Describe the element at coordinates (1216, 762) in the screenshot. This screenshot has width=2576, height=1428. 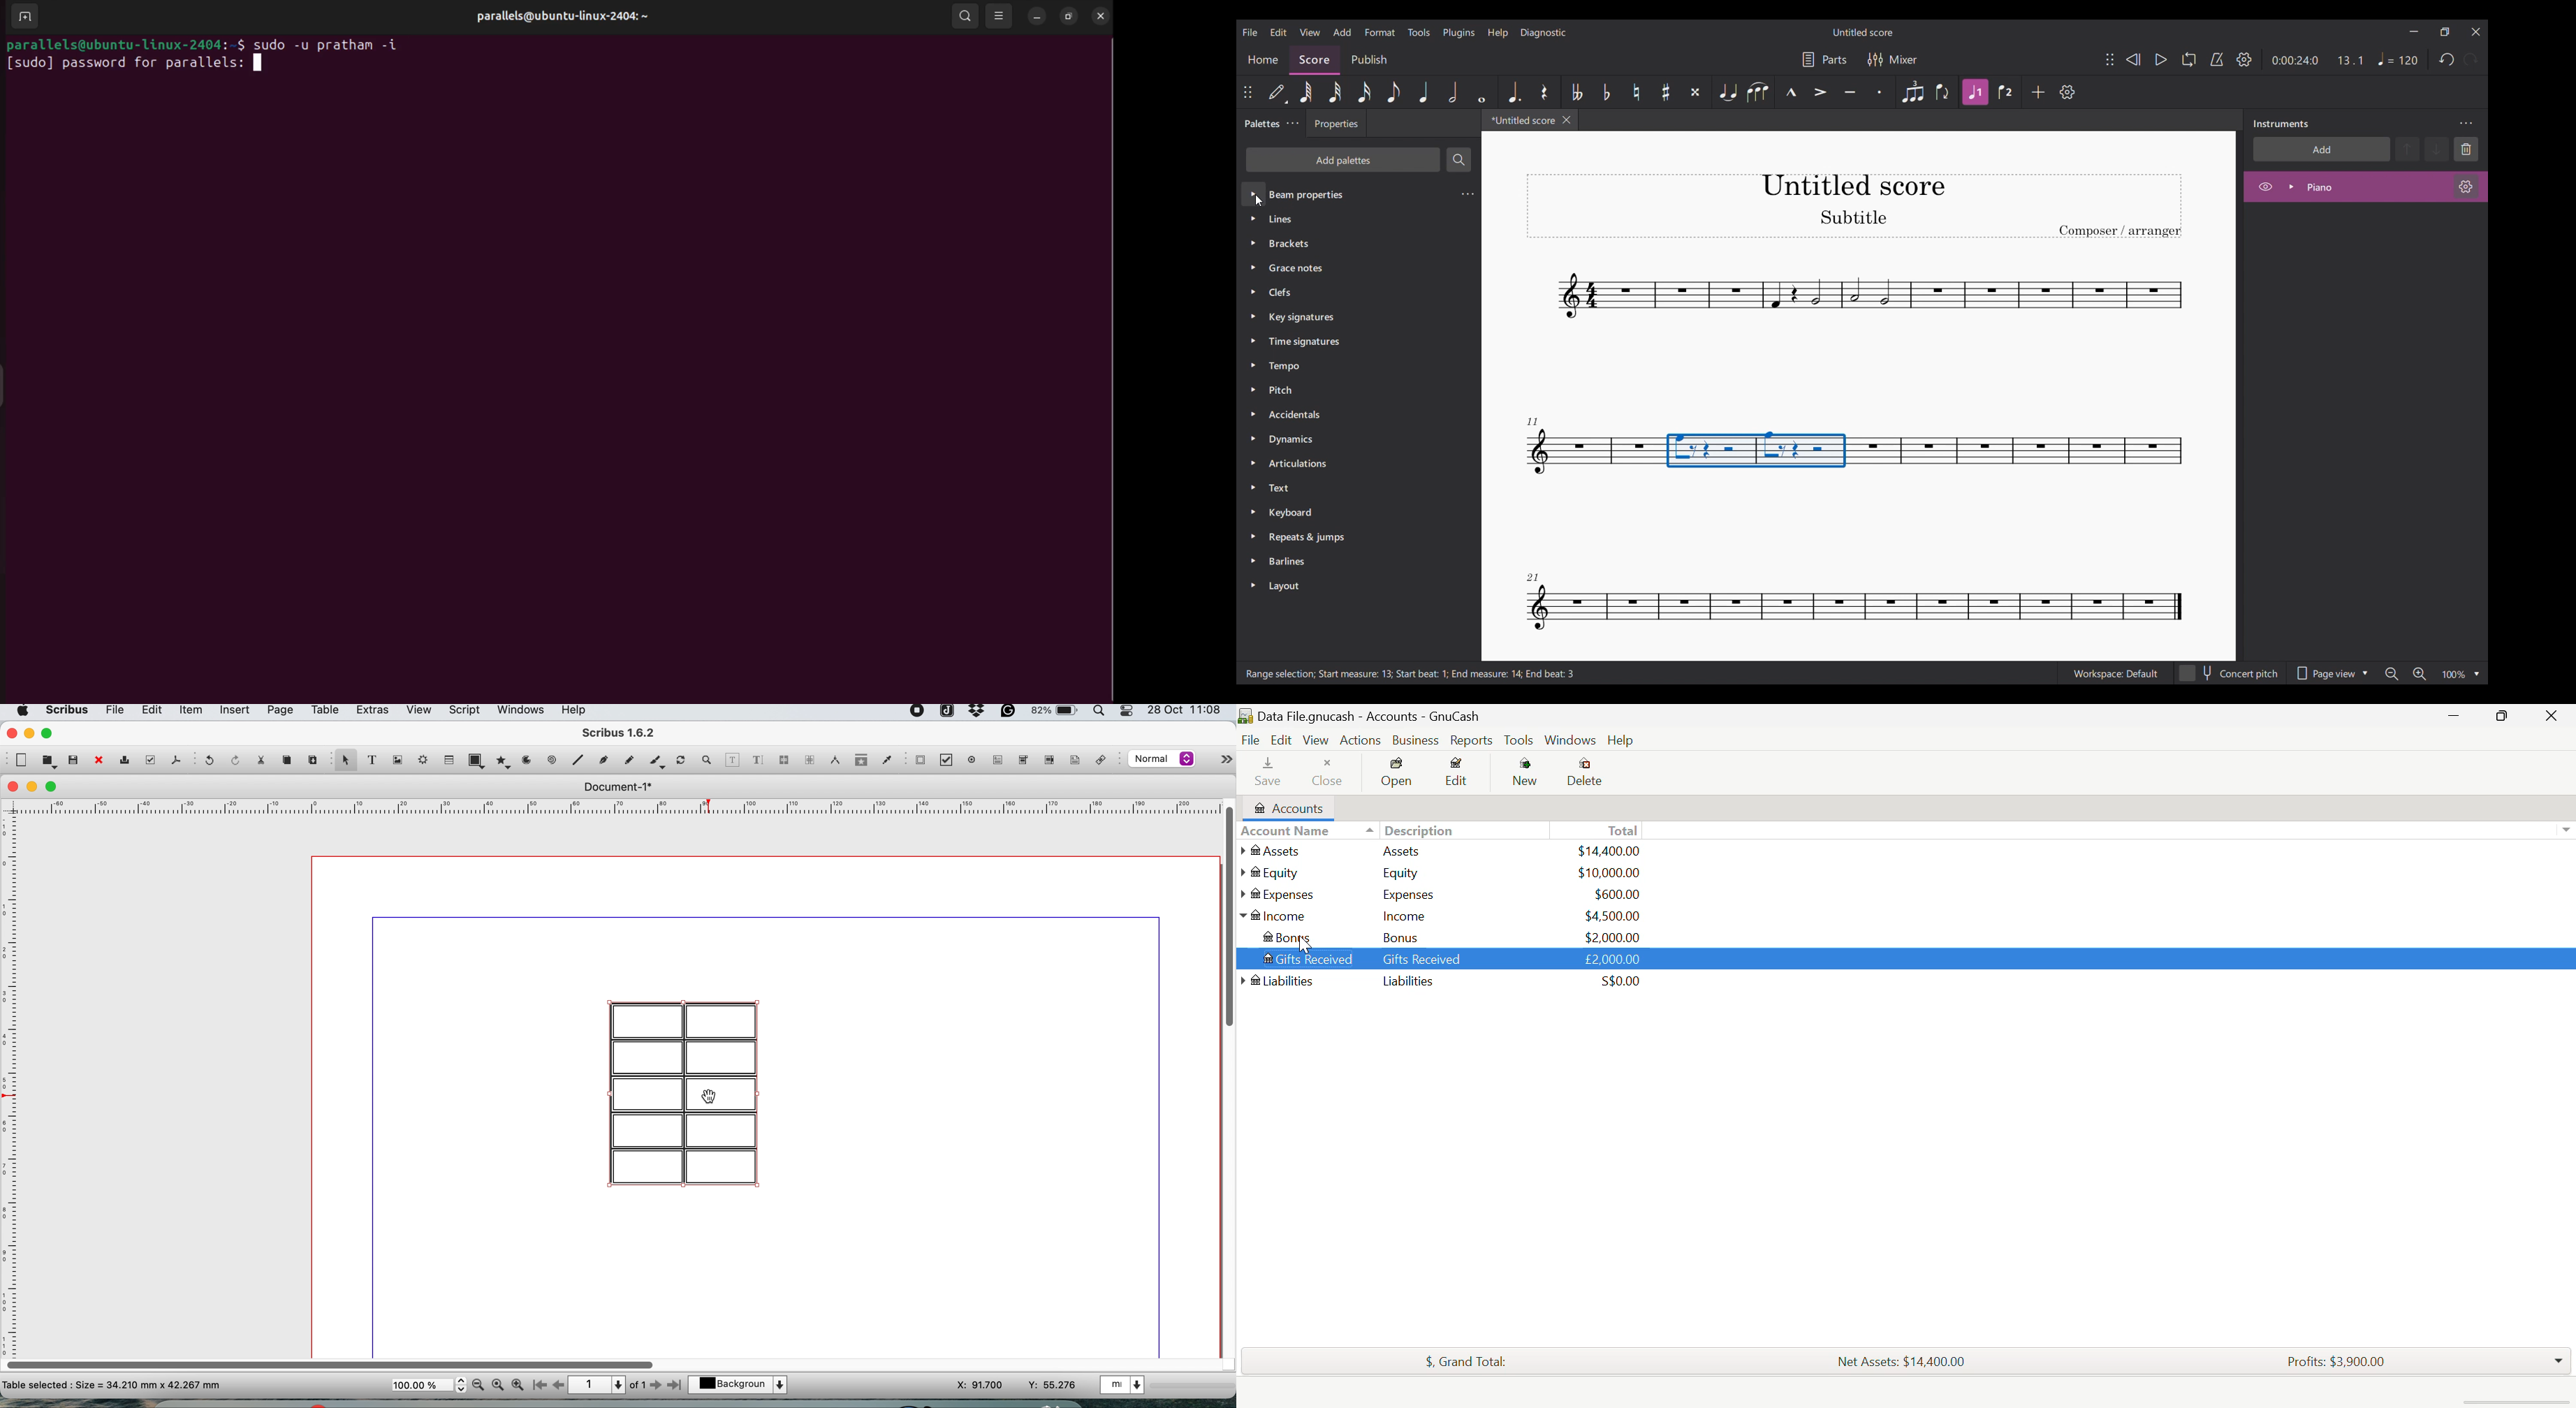
I see `more options` at that location.